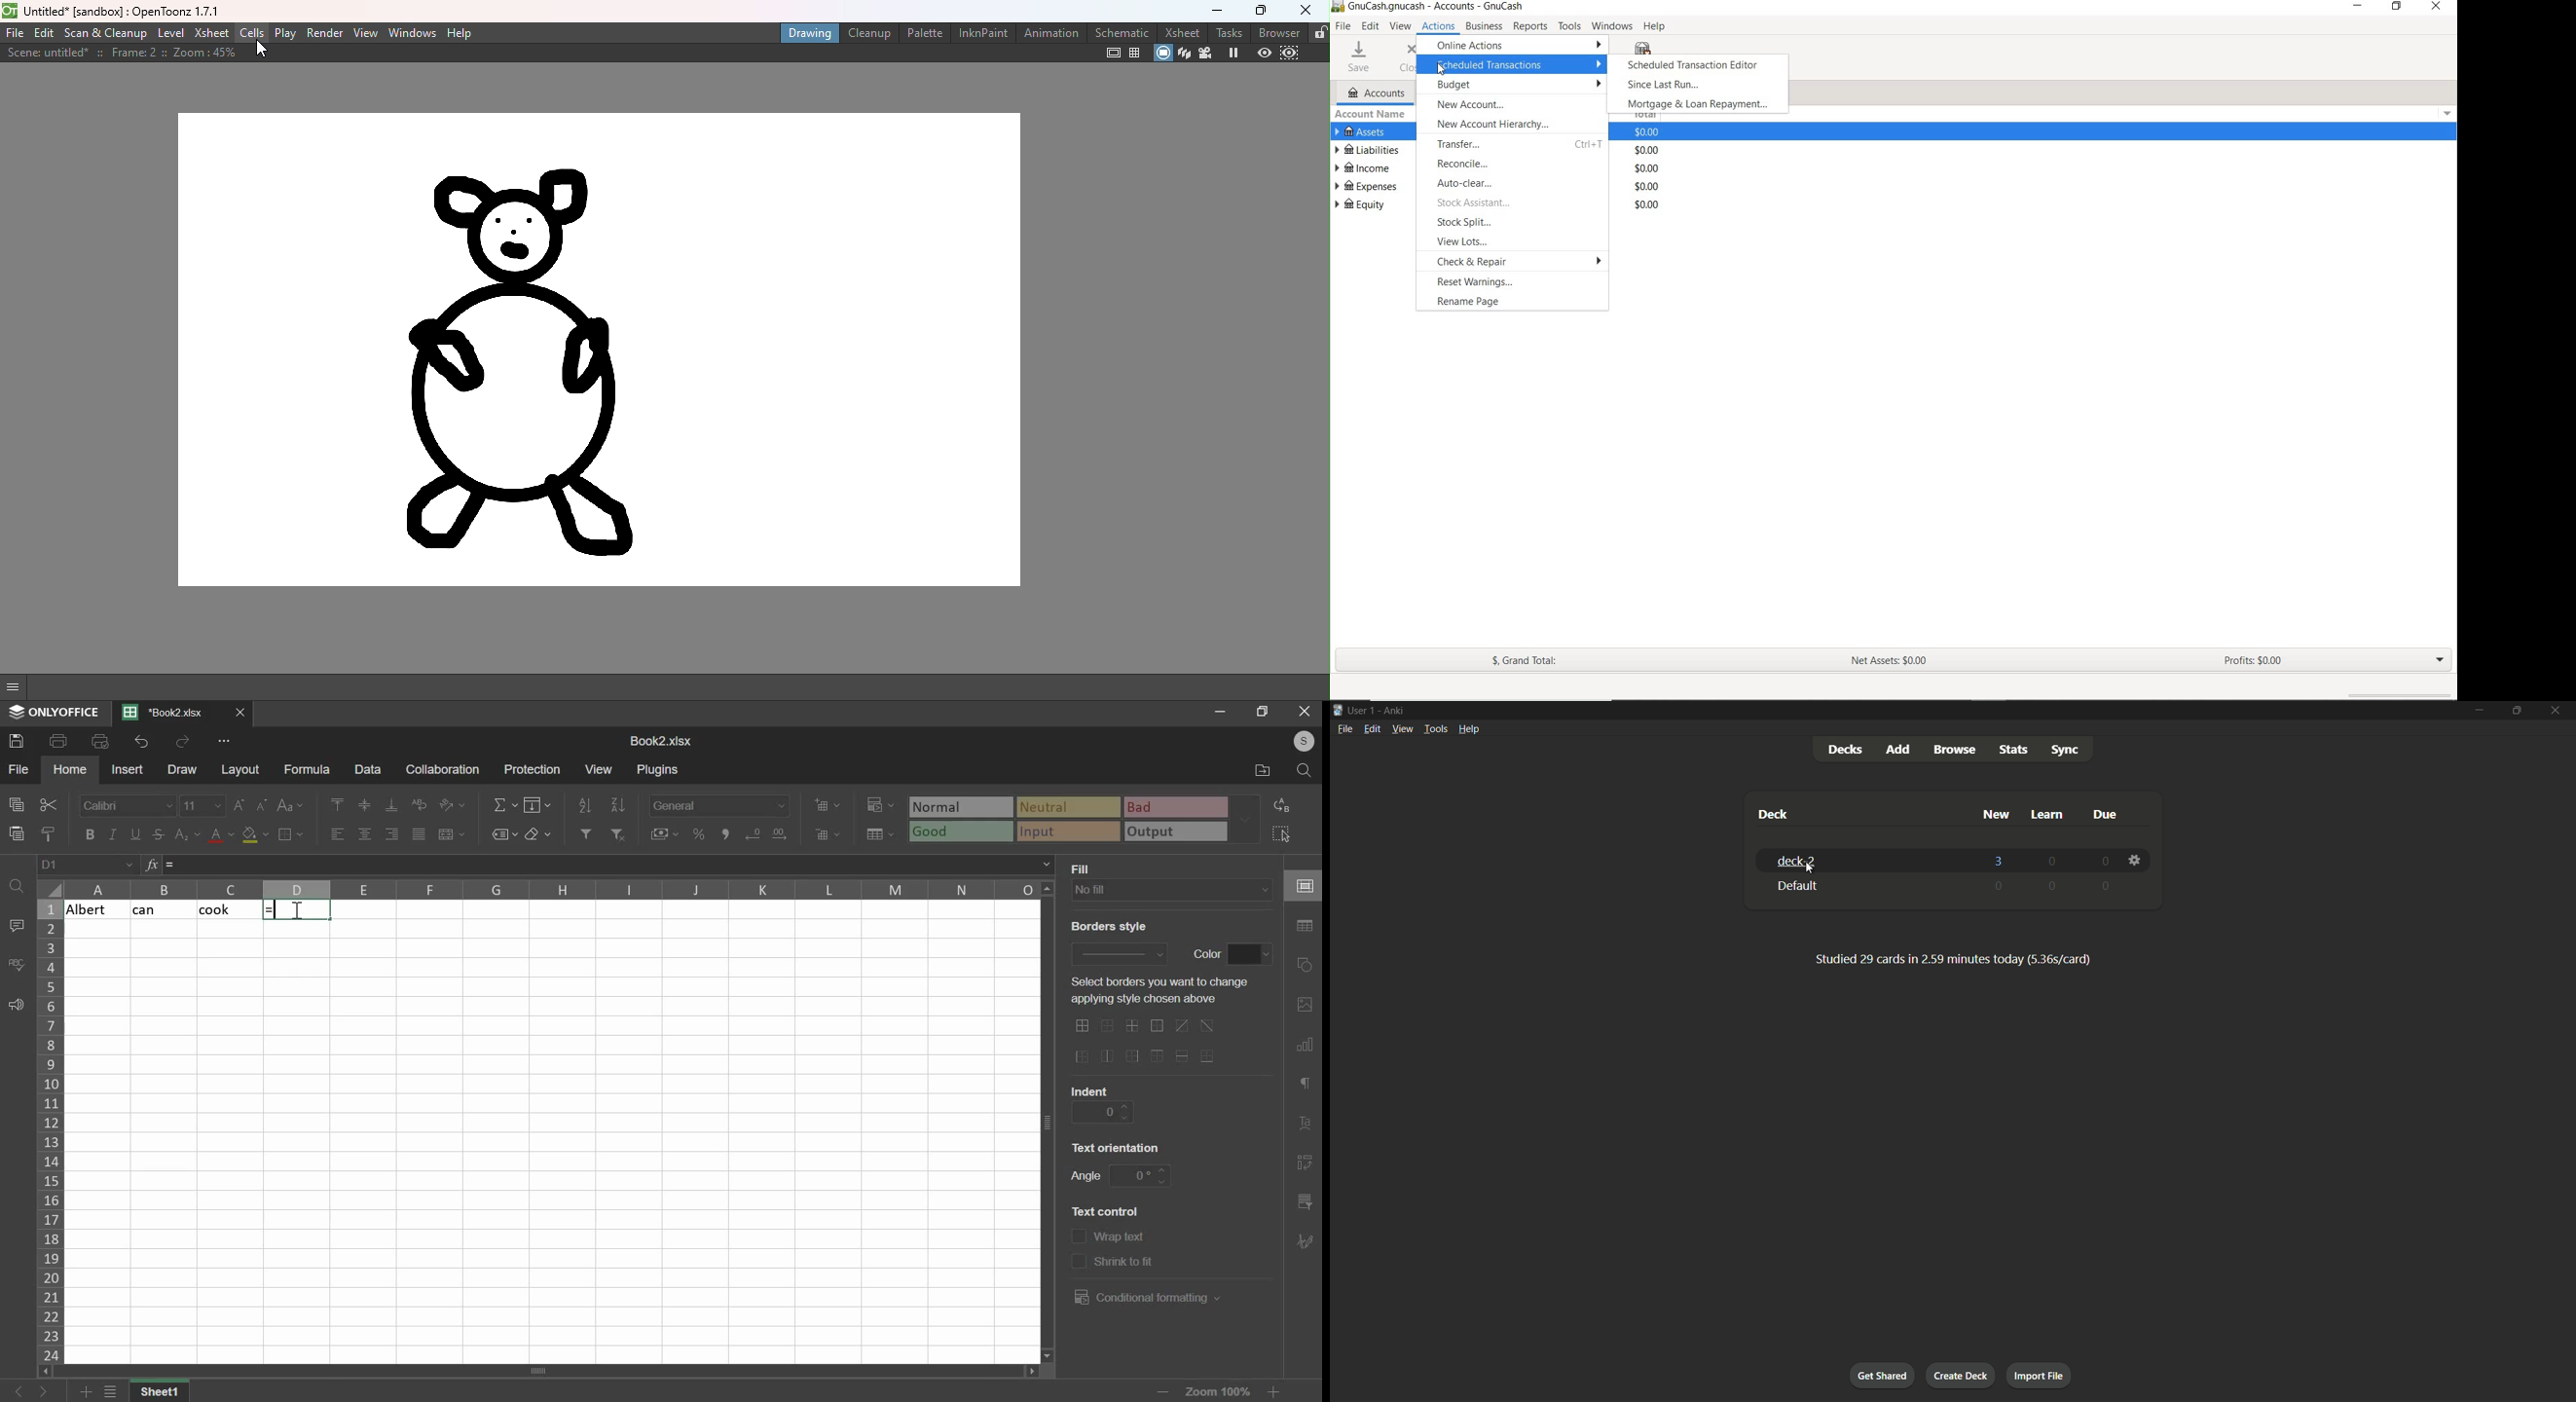  Describe the element at coordinates (1400, 27) in the screenshot. I see `VIEW` at that location.